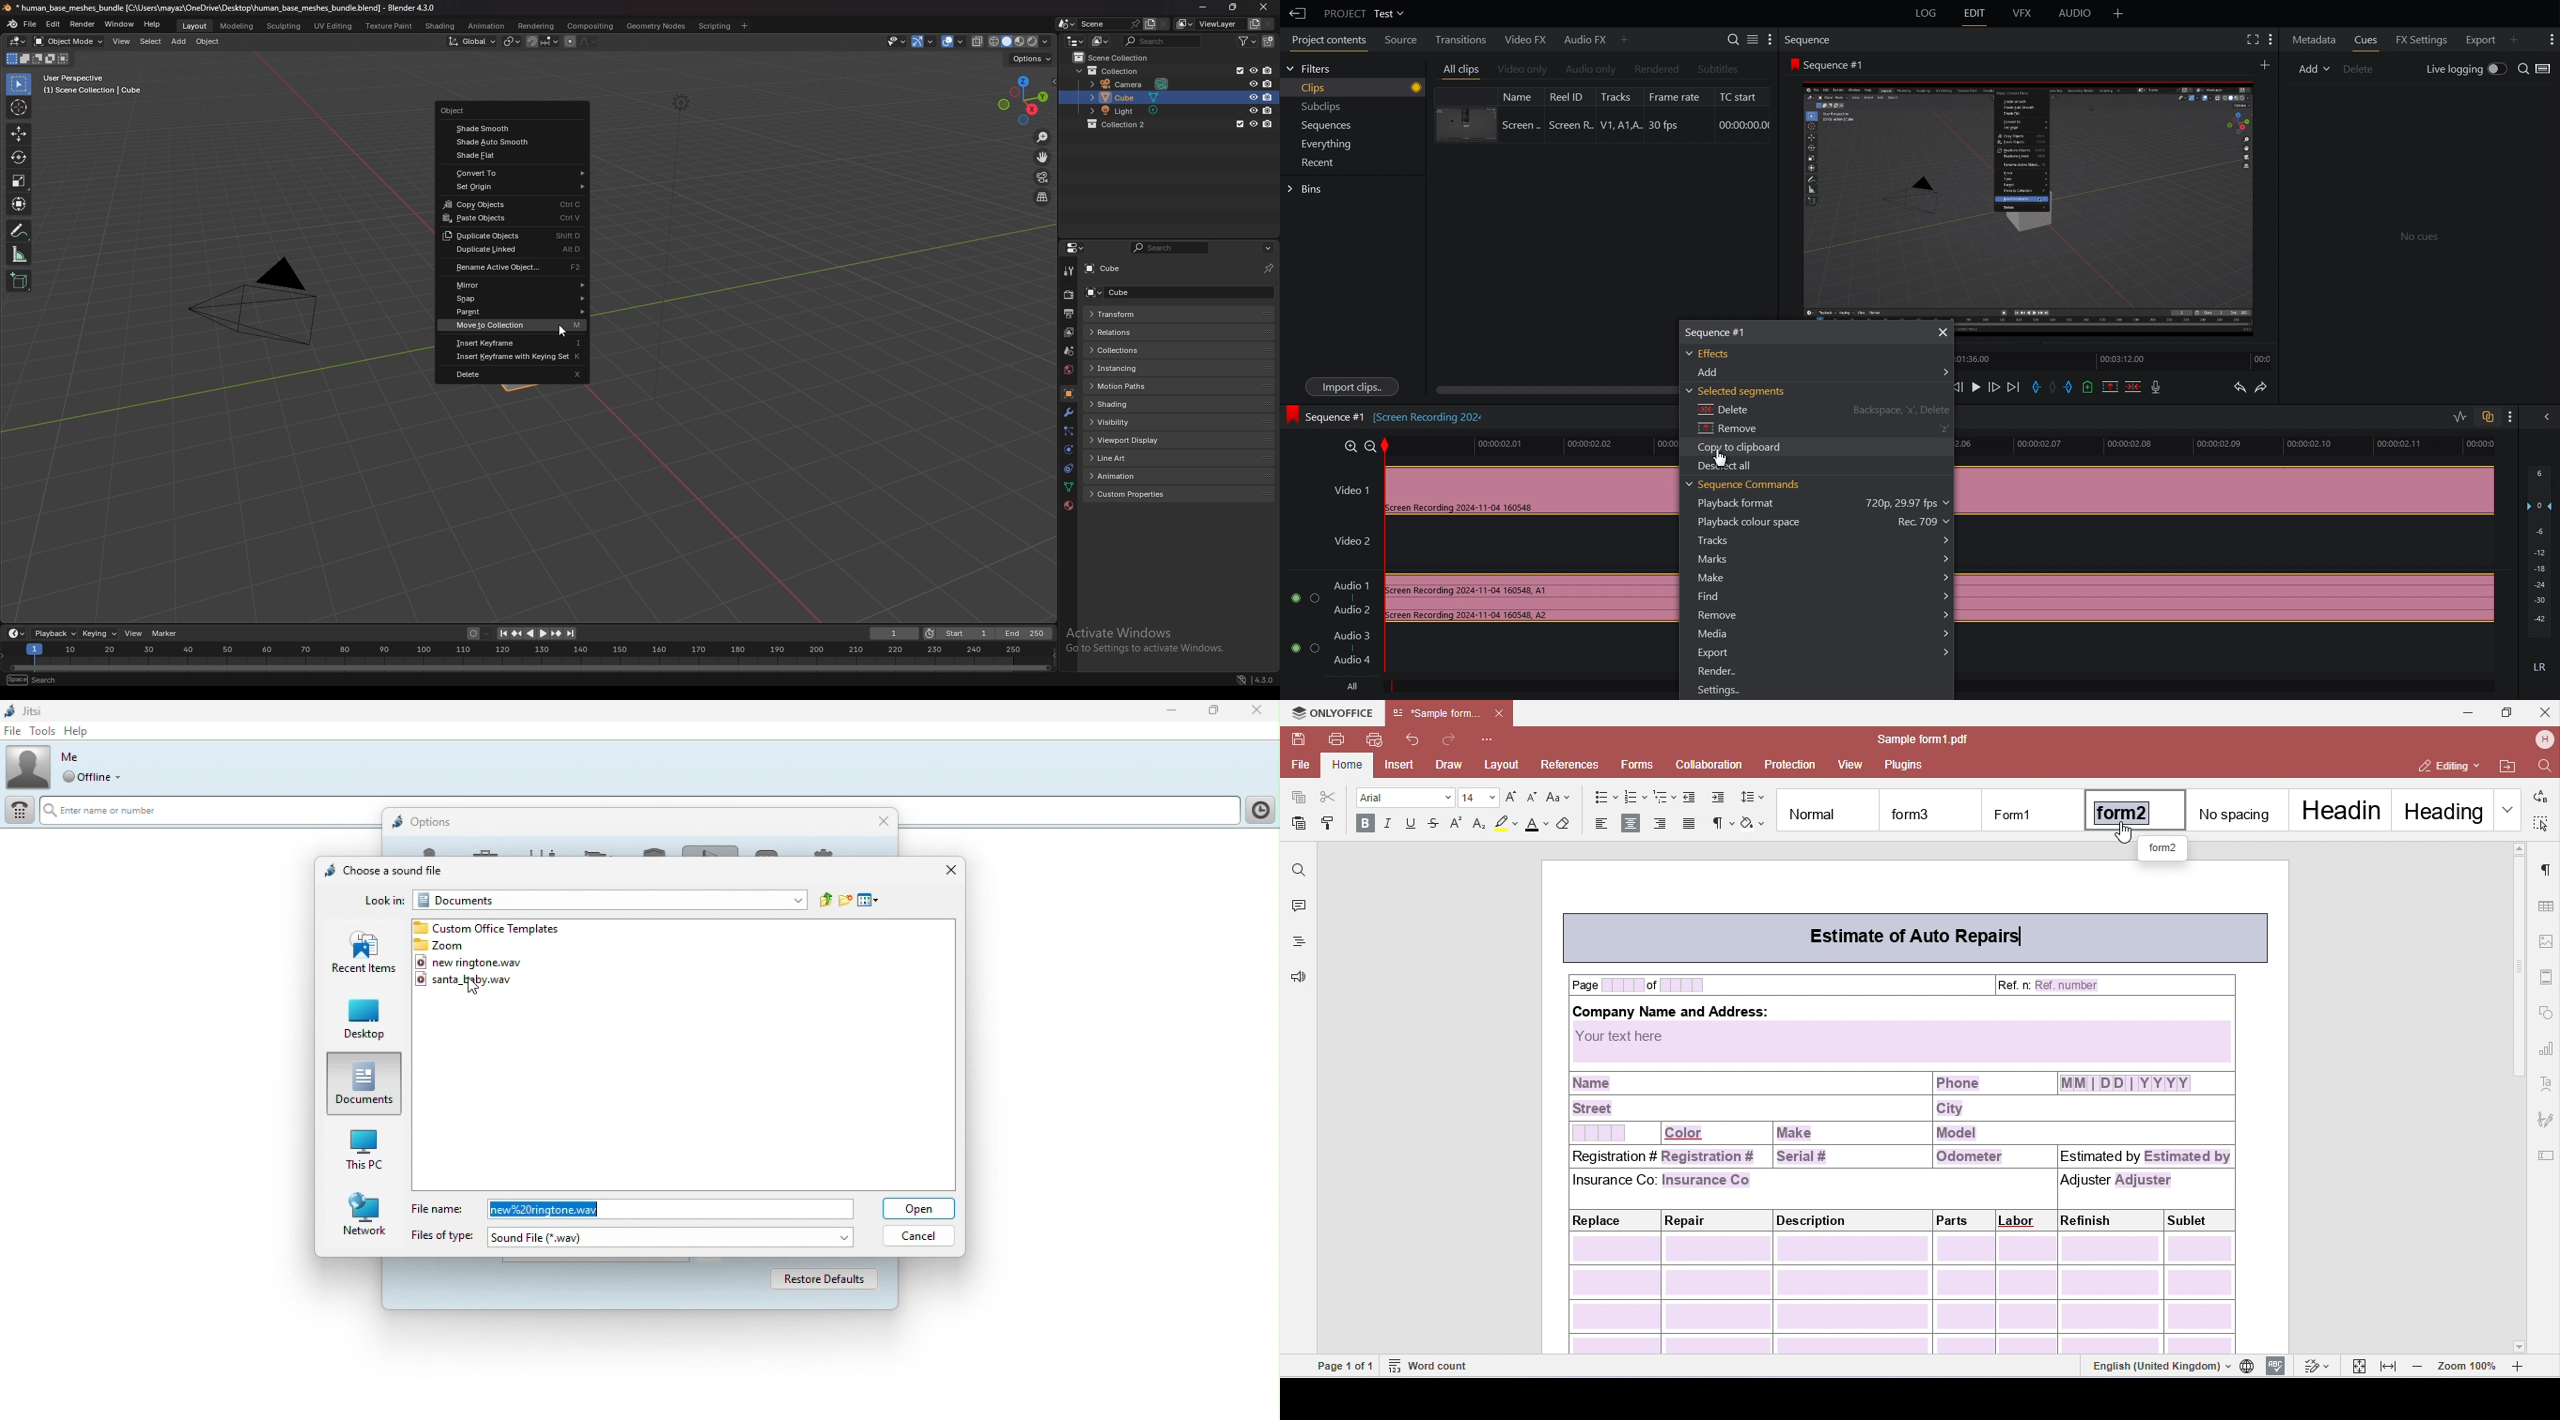 This screenshot has width=2576, height=1428. I want to click on © santa_biby.wav, so click(478, 979).